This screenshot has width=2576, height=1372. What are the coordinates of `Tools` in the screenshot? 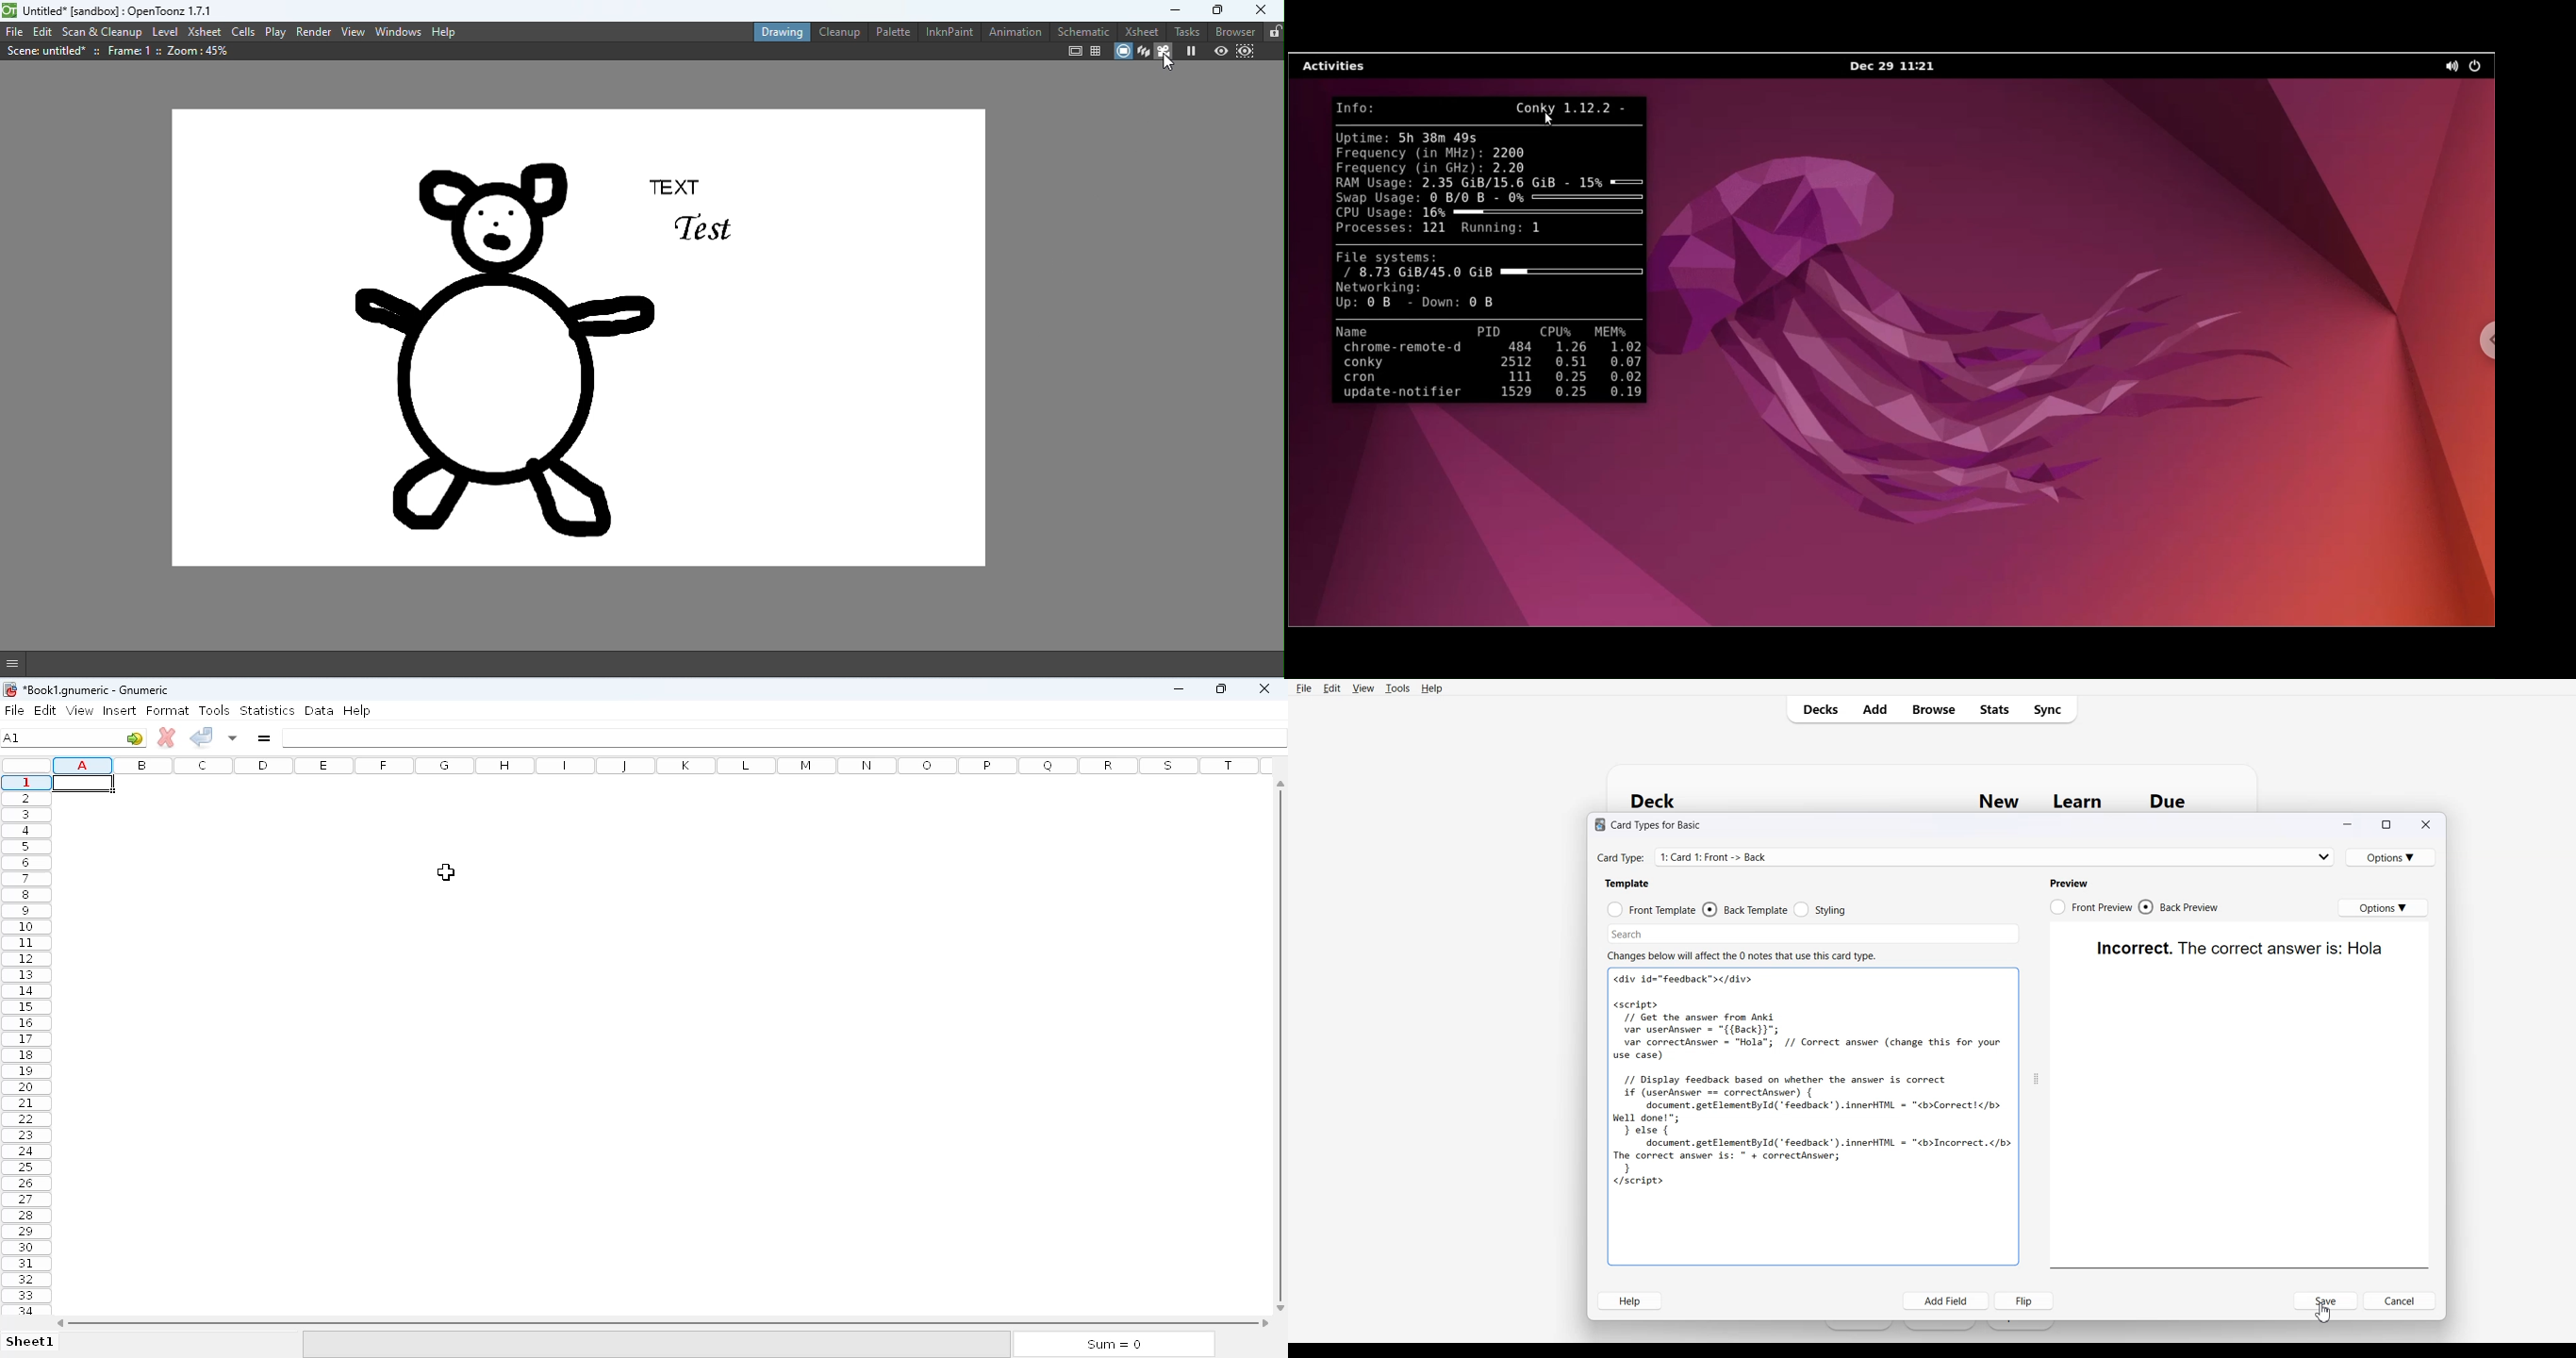 It's located at (1397, 688).